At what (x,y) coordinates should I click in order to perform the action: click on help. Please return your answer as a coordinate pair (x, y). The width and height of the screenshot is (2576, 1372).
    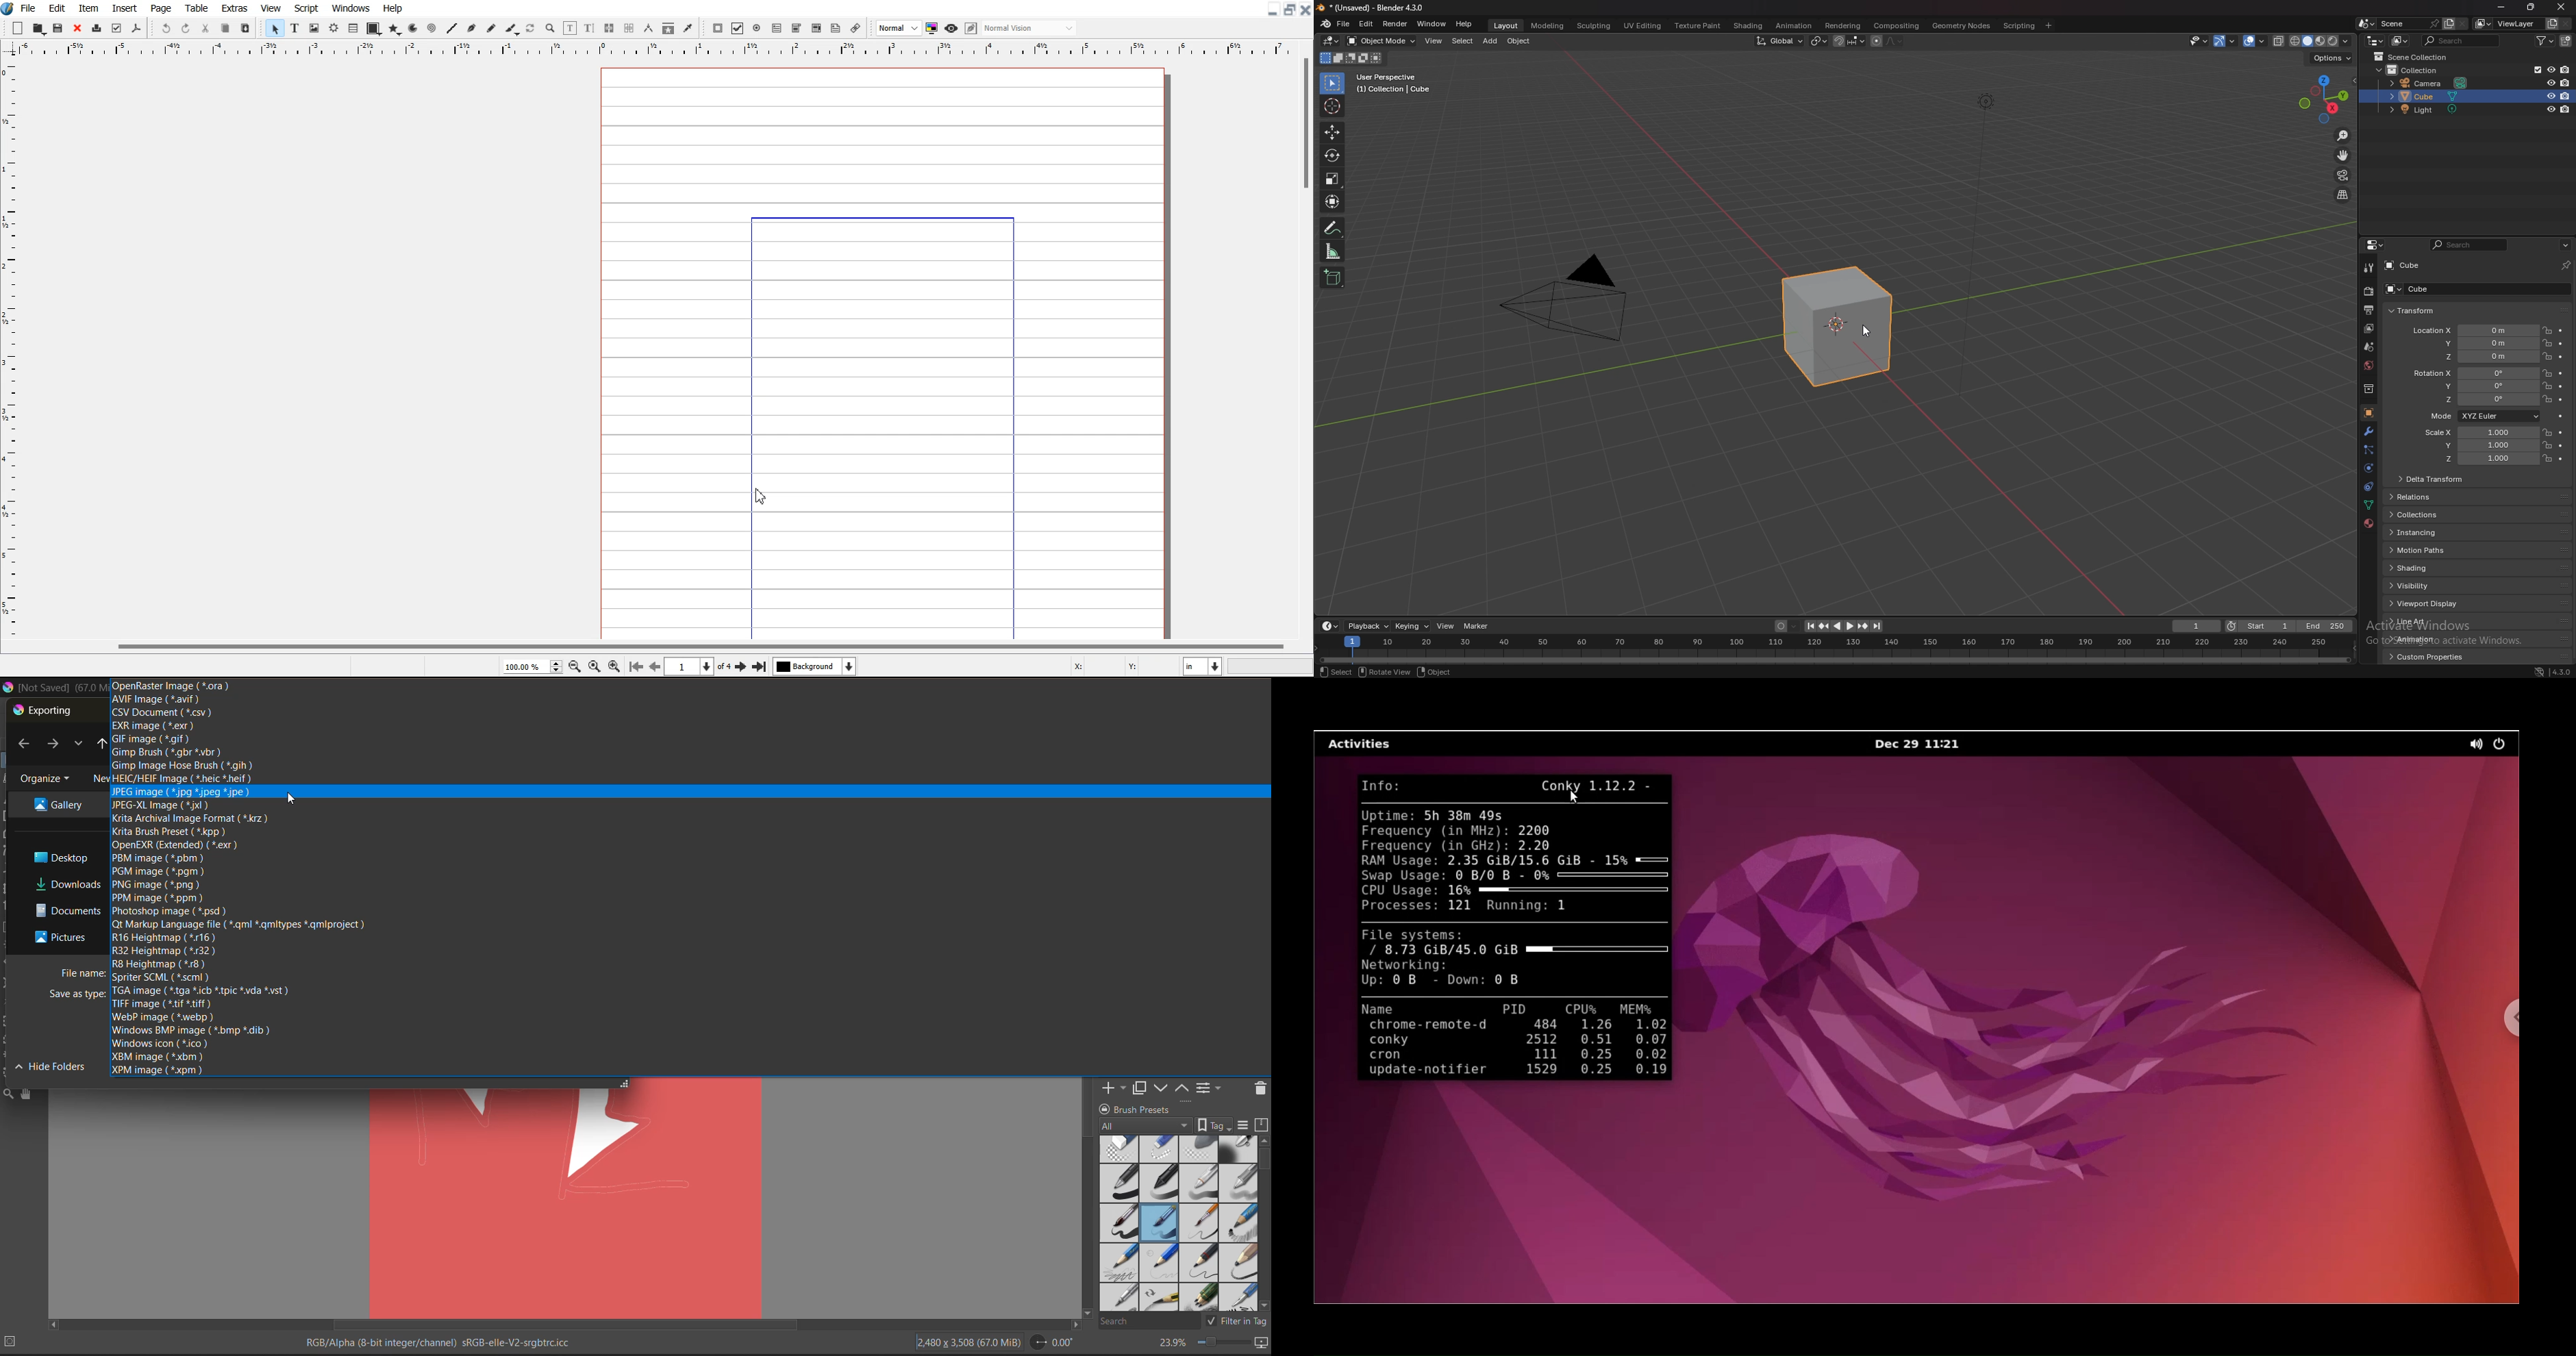
    Looking at the image, I should click on (1464, 24).